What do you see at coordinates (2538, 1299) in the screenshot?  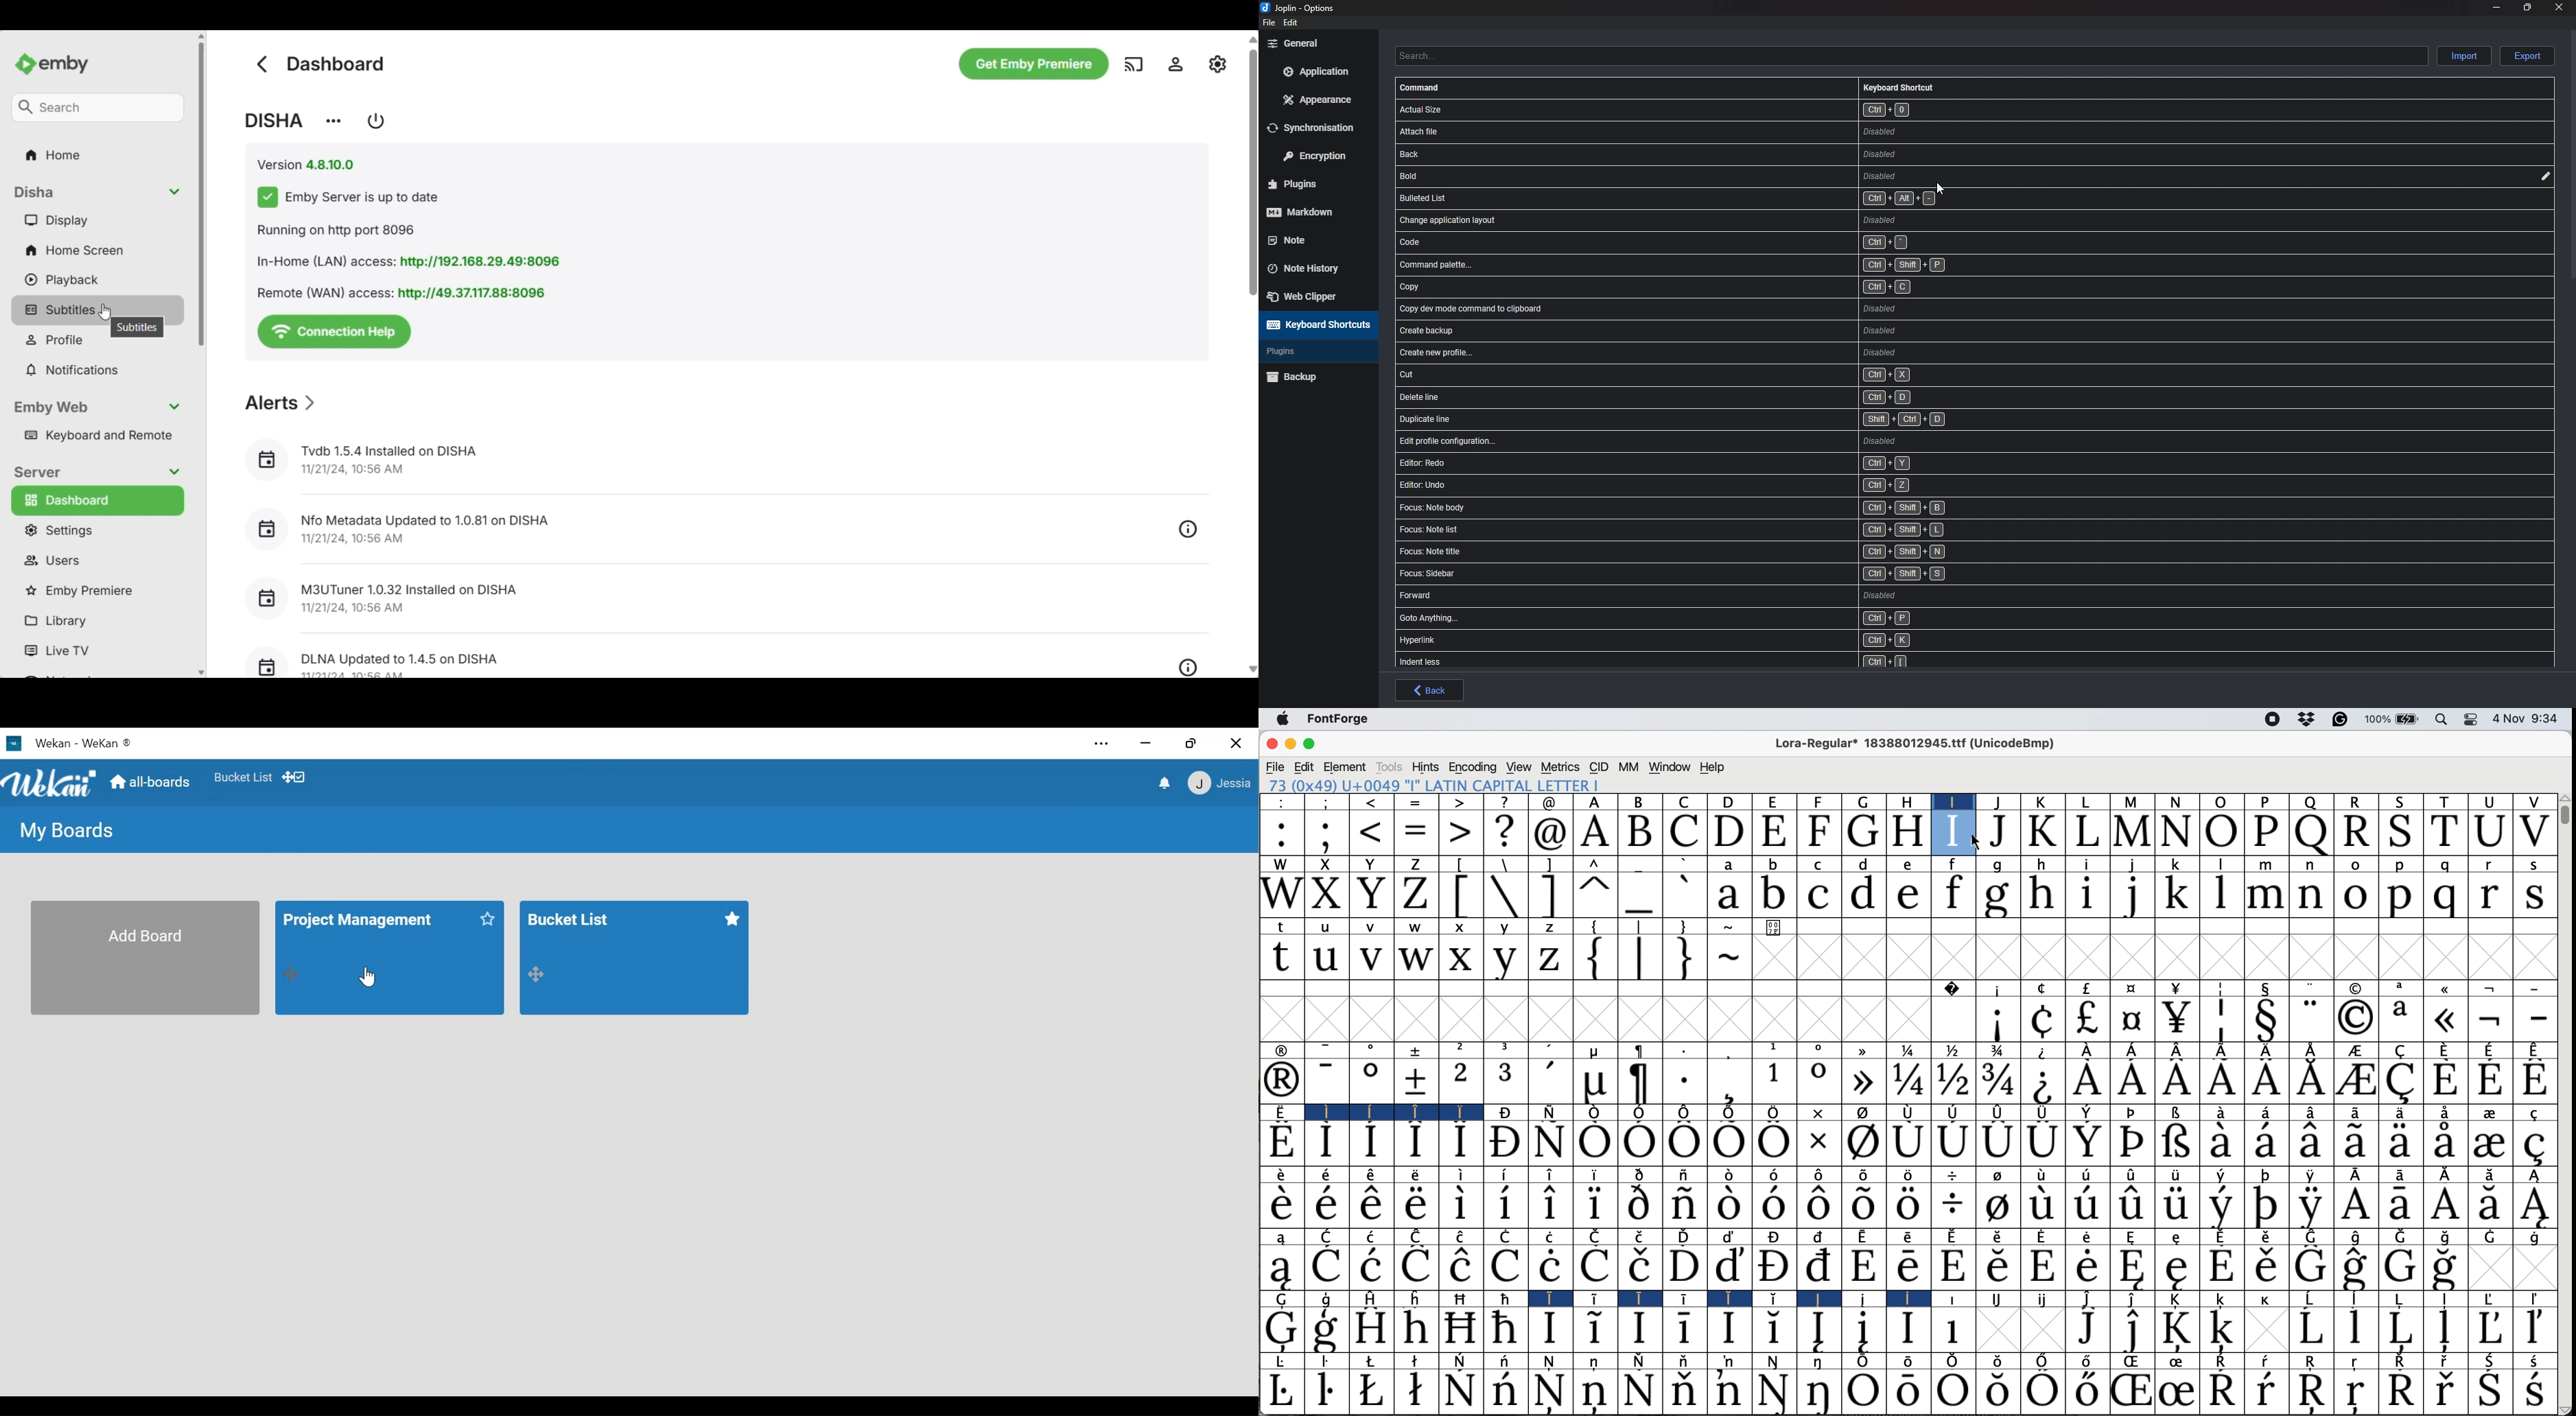 I see `Symbol` at bounding box center [2538, 1299].